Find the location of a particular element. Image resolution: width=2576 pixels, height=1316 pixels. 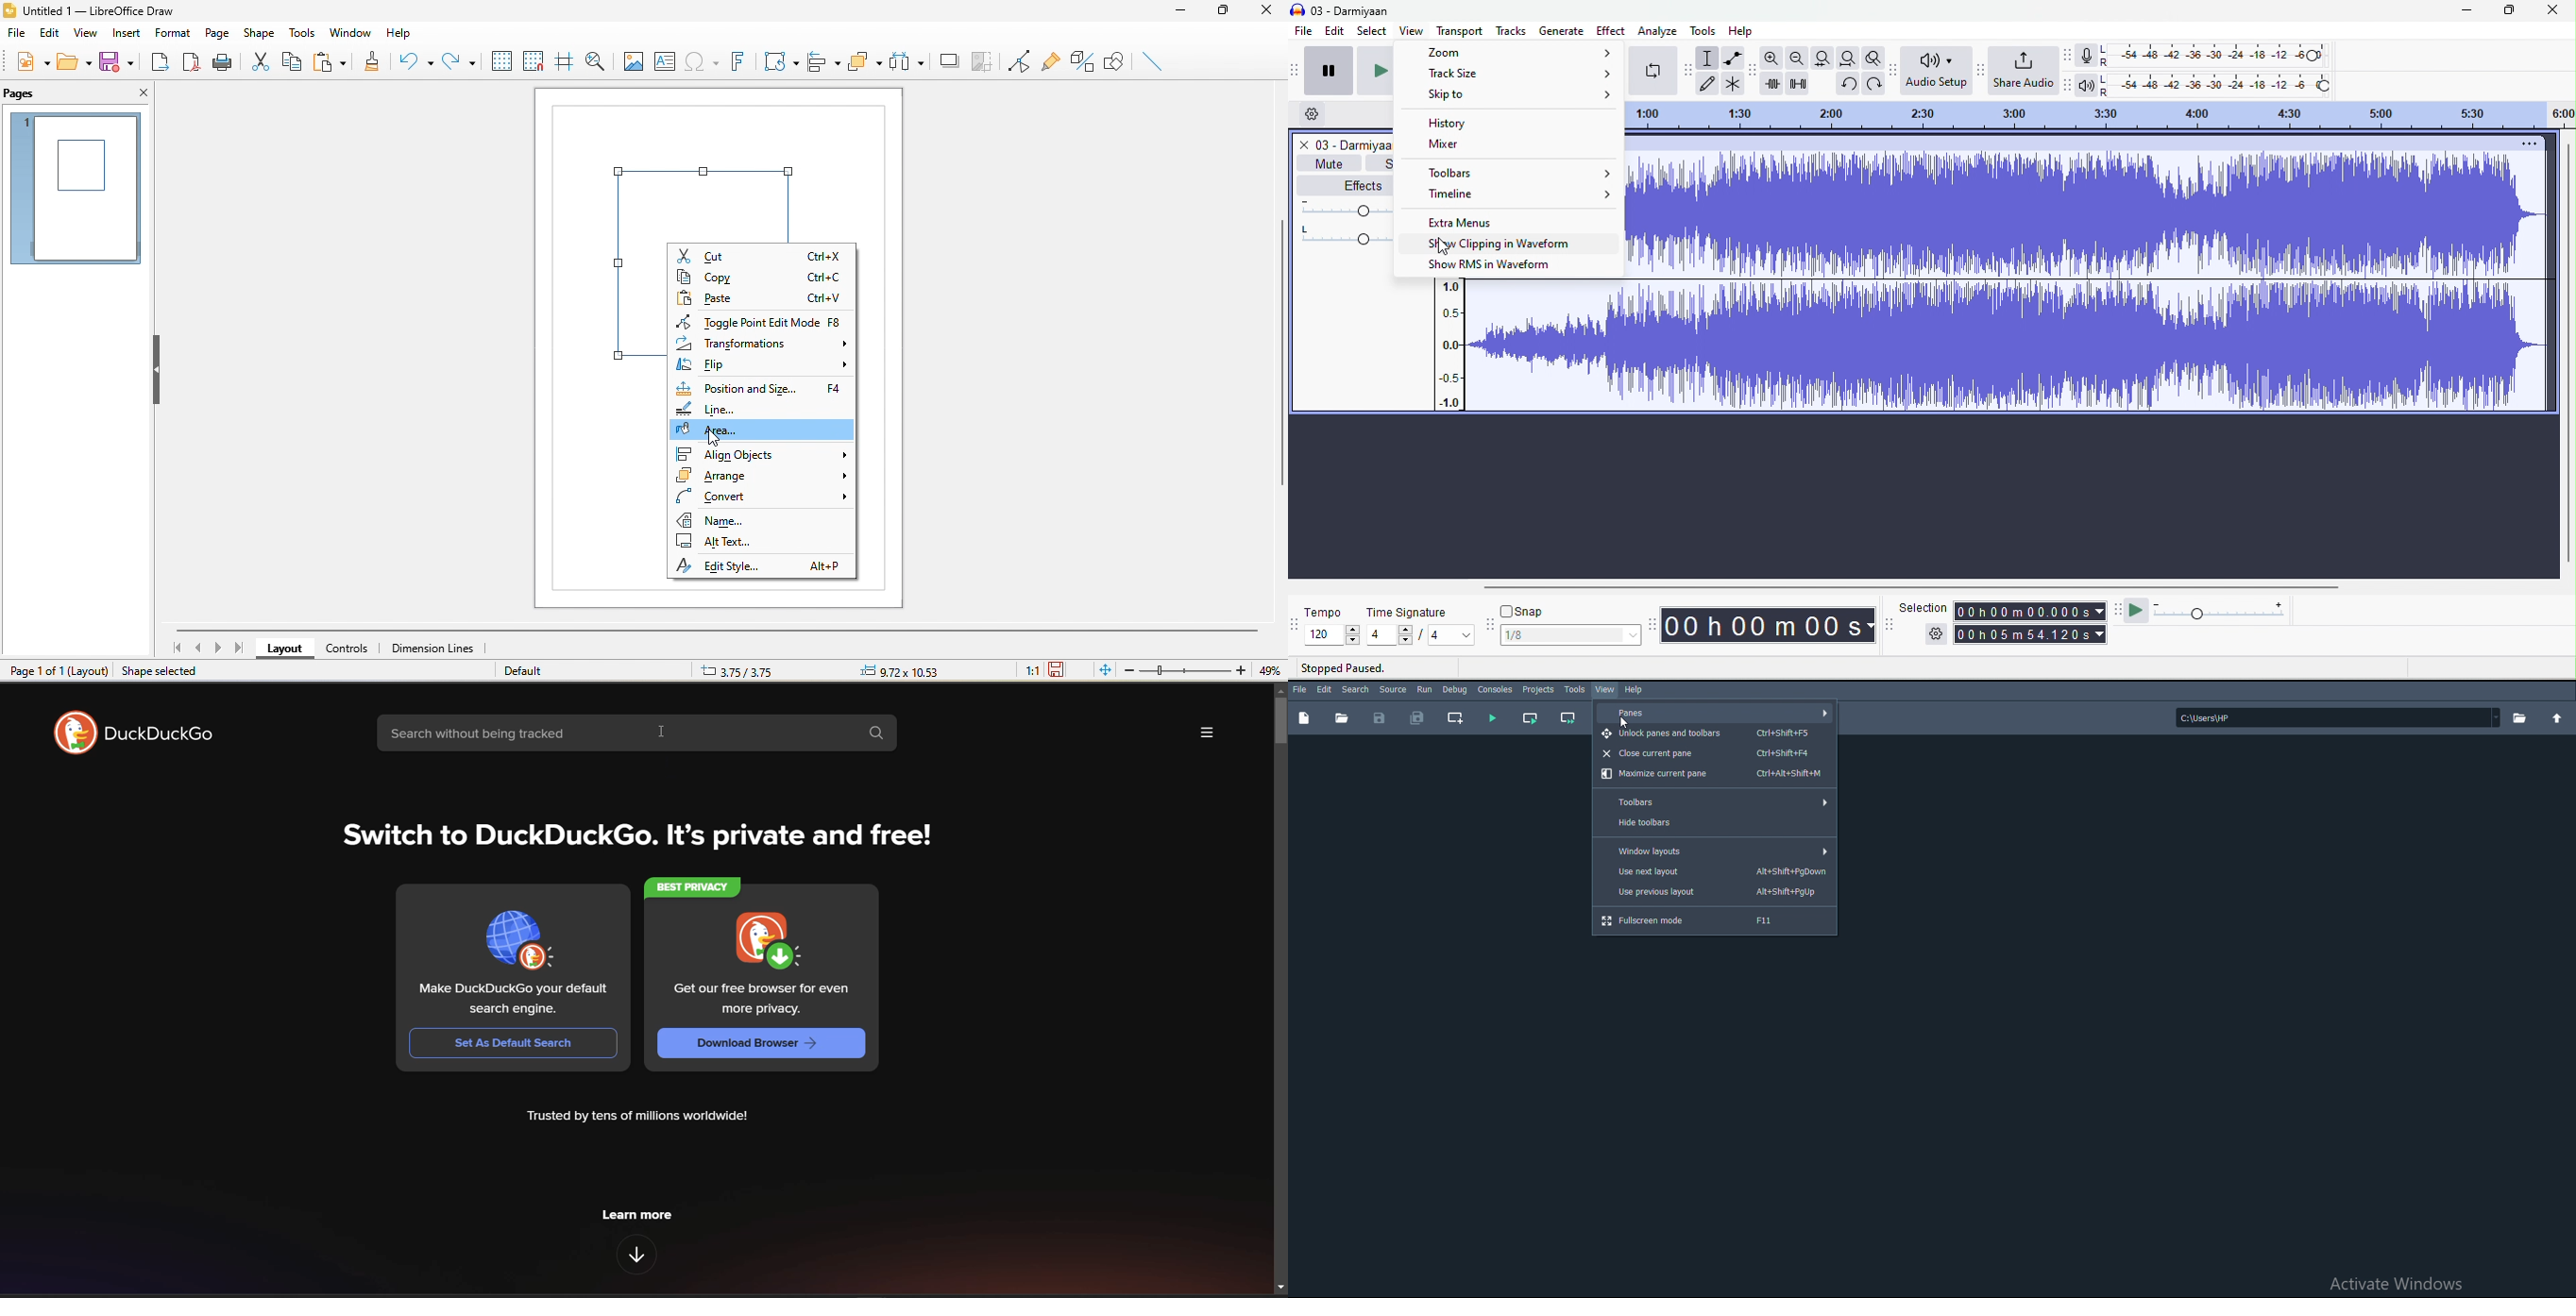

previous page is located at coordinates (196, 648).